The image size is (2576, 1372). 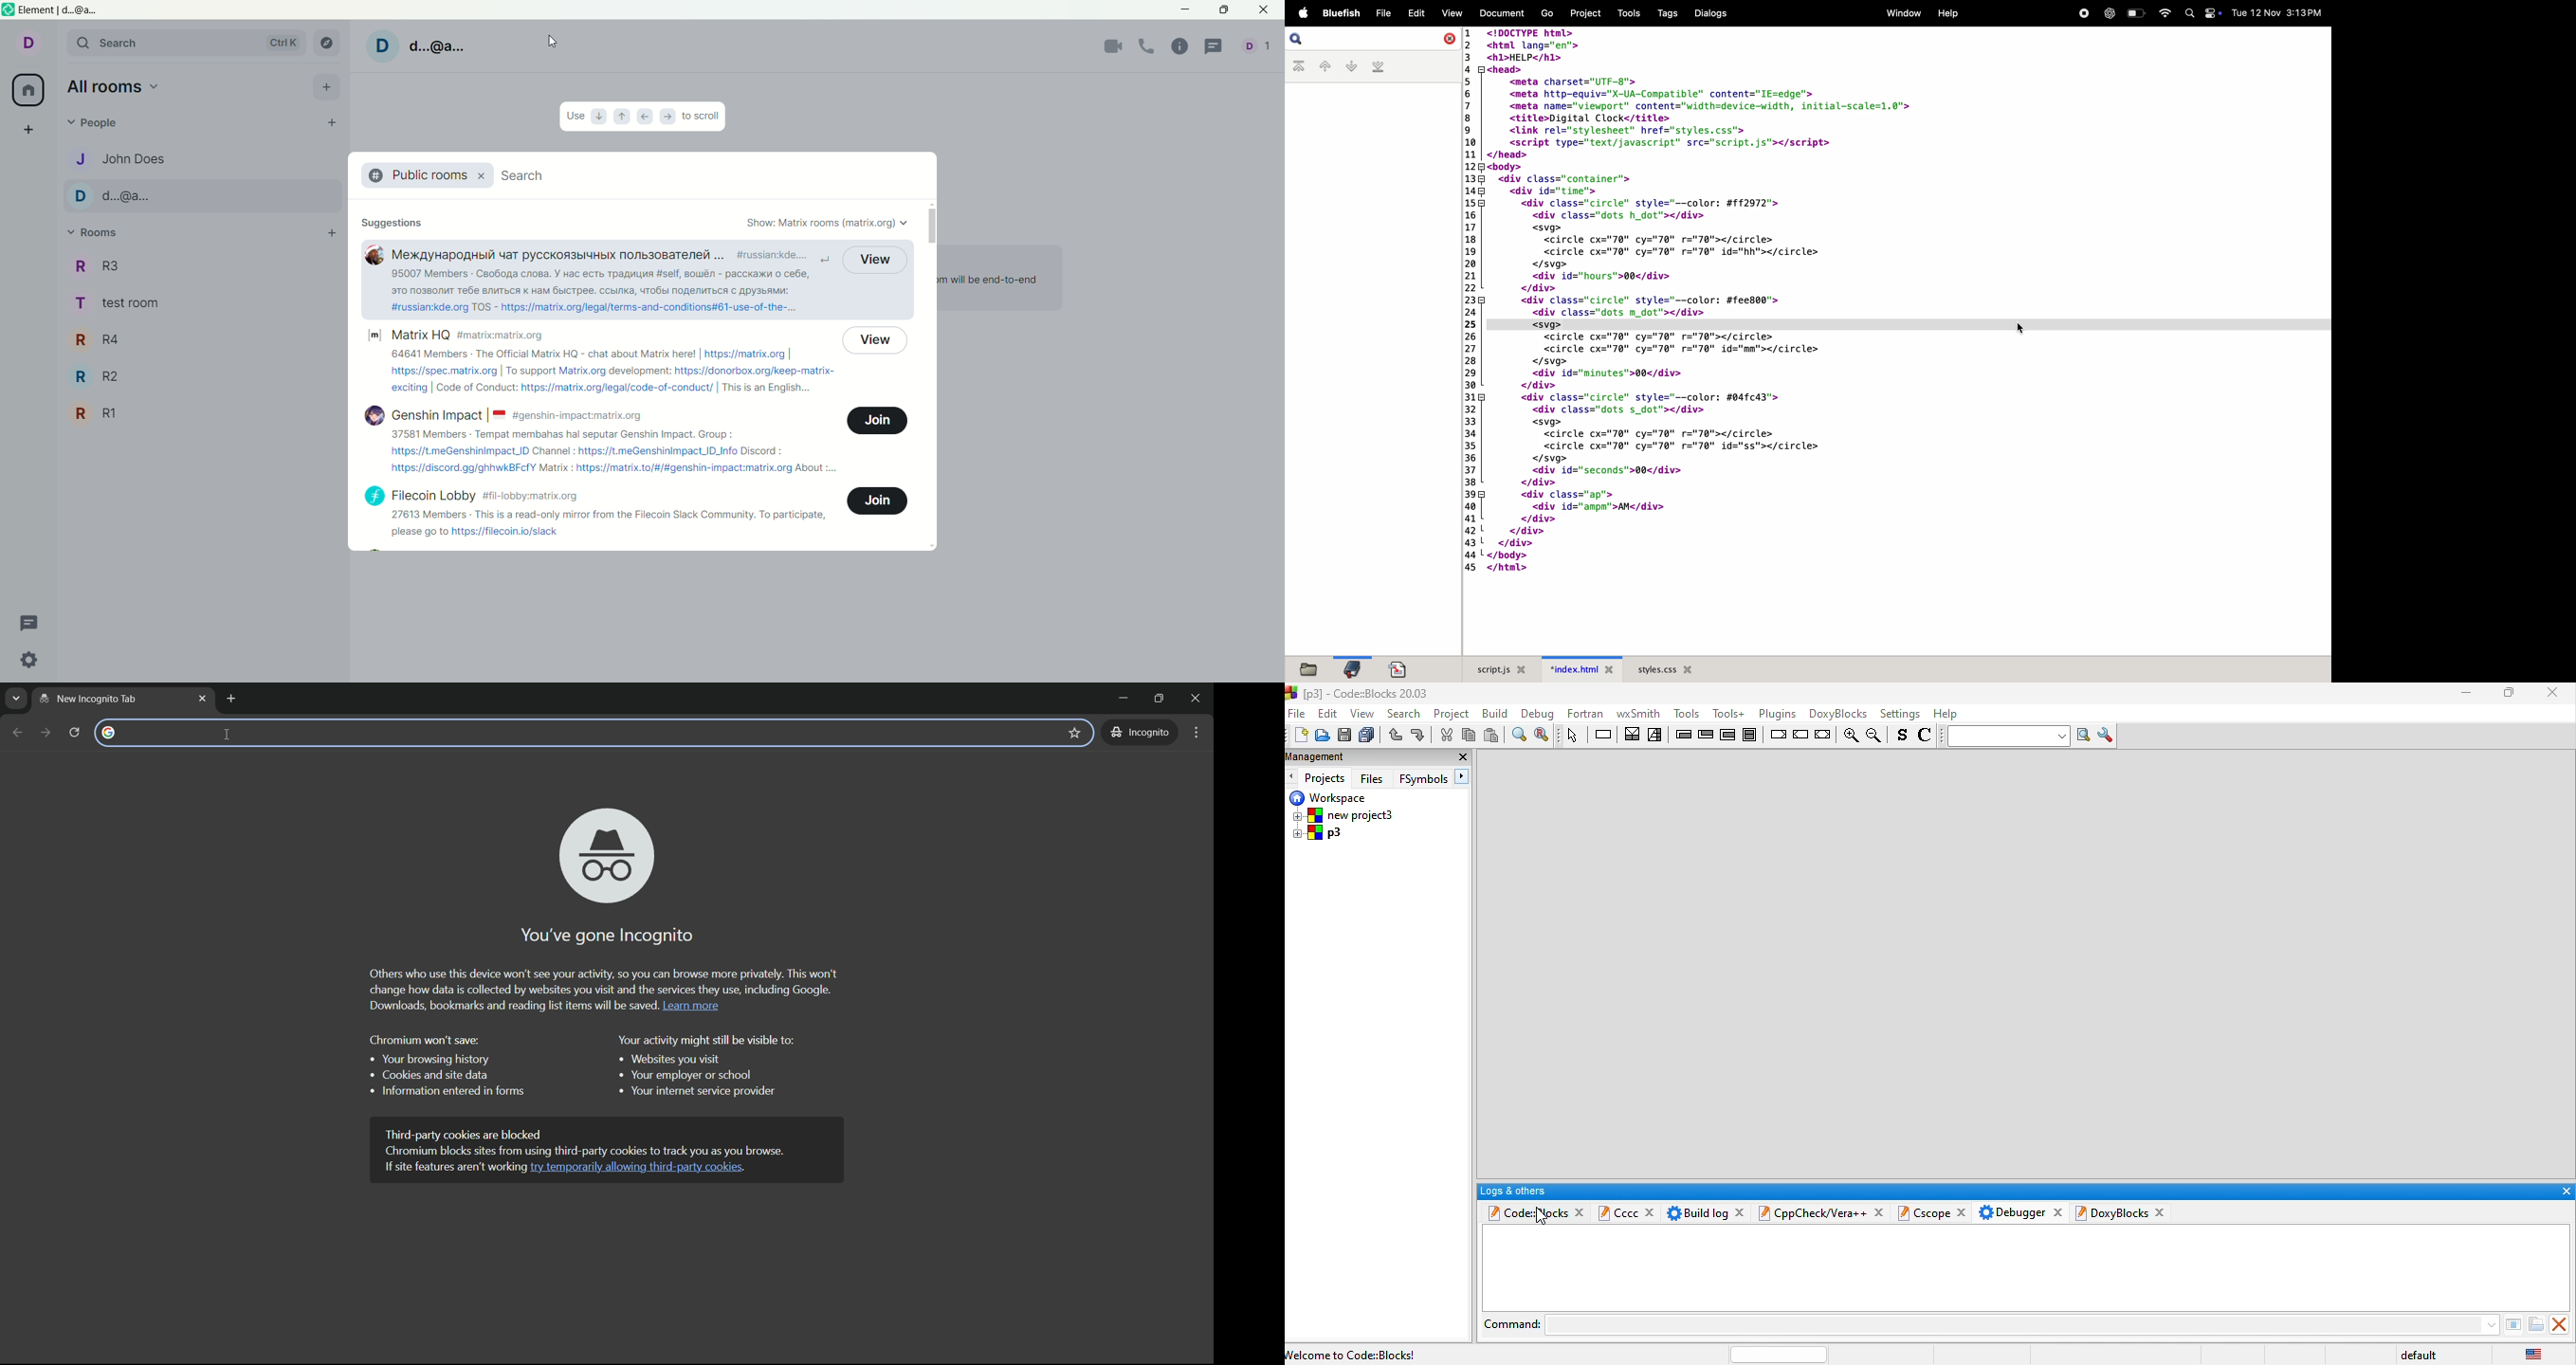 What do you see at coordinates (2423, 1356) in the screenshot?
I see `default` at bounding box center [2423, 1356].